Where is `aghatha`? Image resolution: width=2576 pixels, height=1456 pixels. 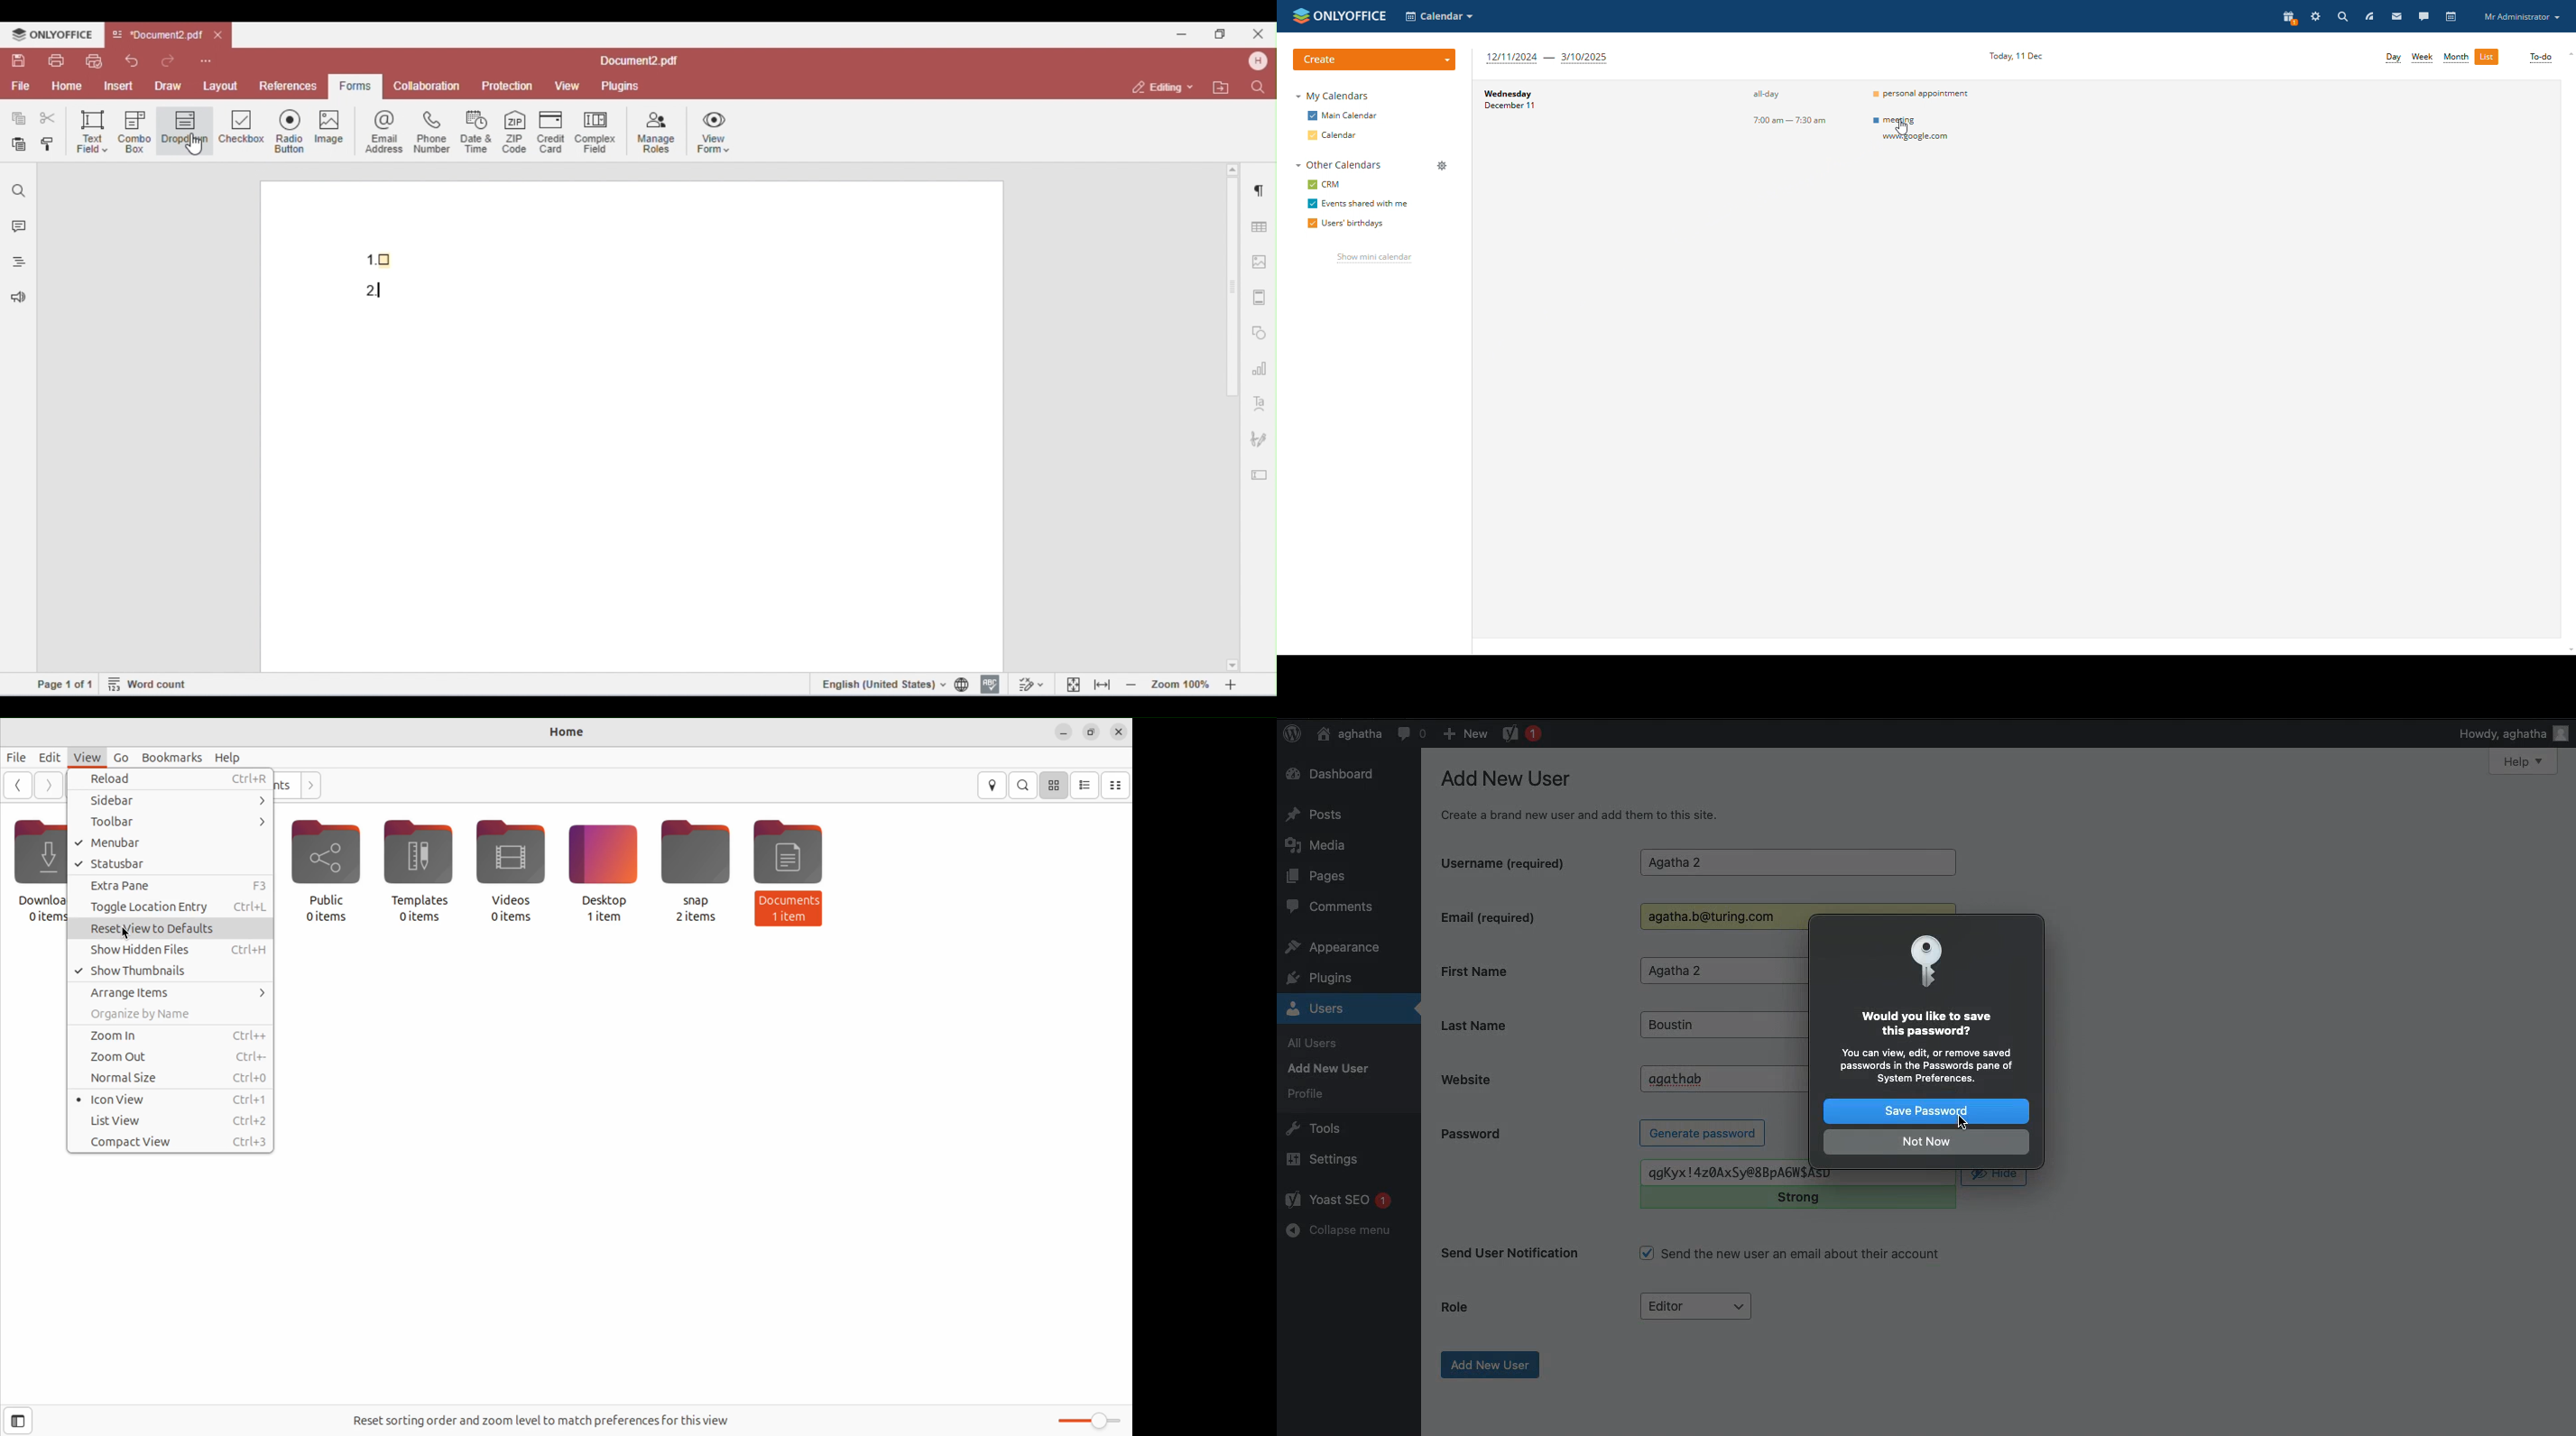
aghatha is located at coordinates (1346, 733).